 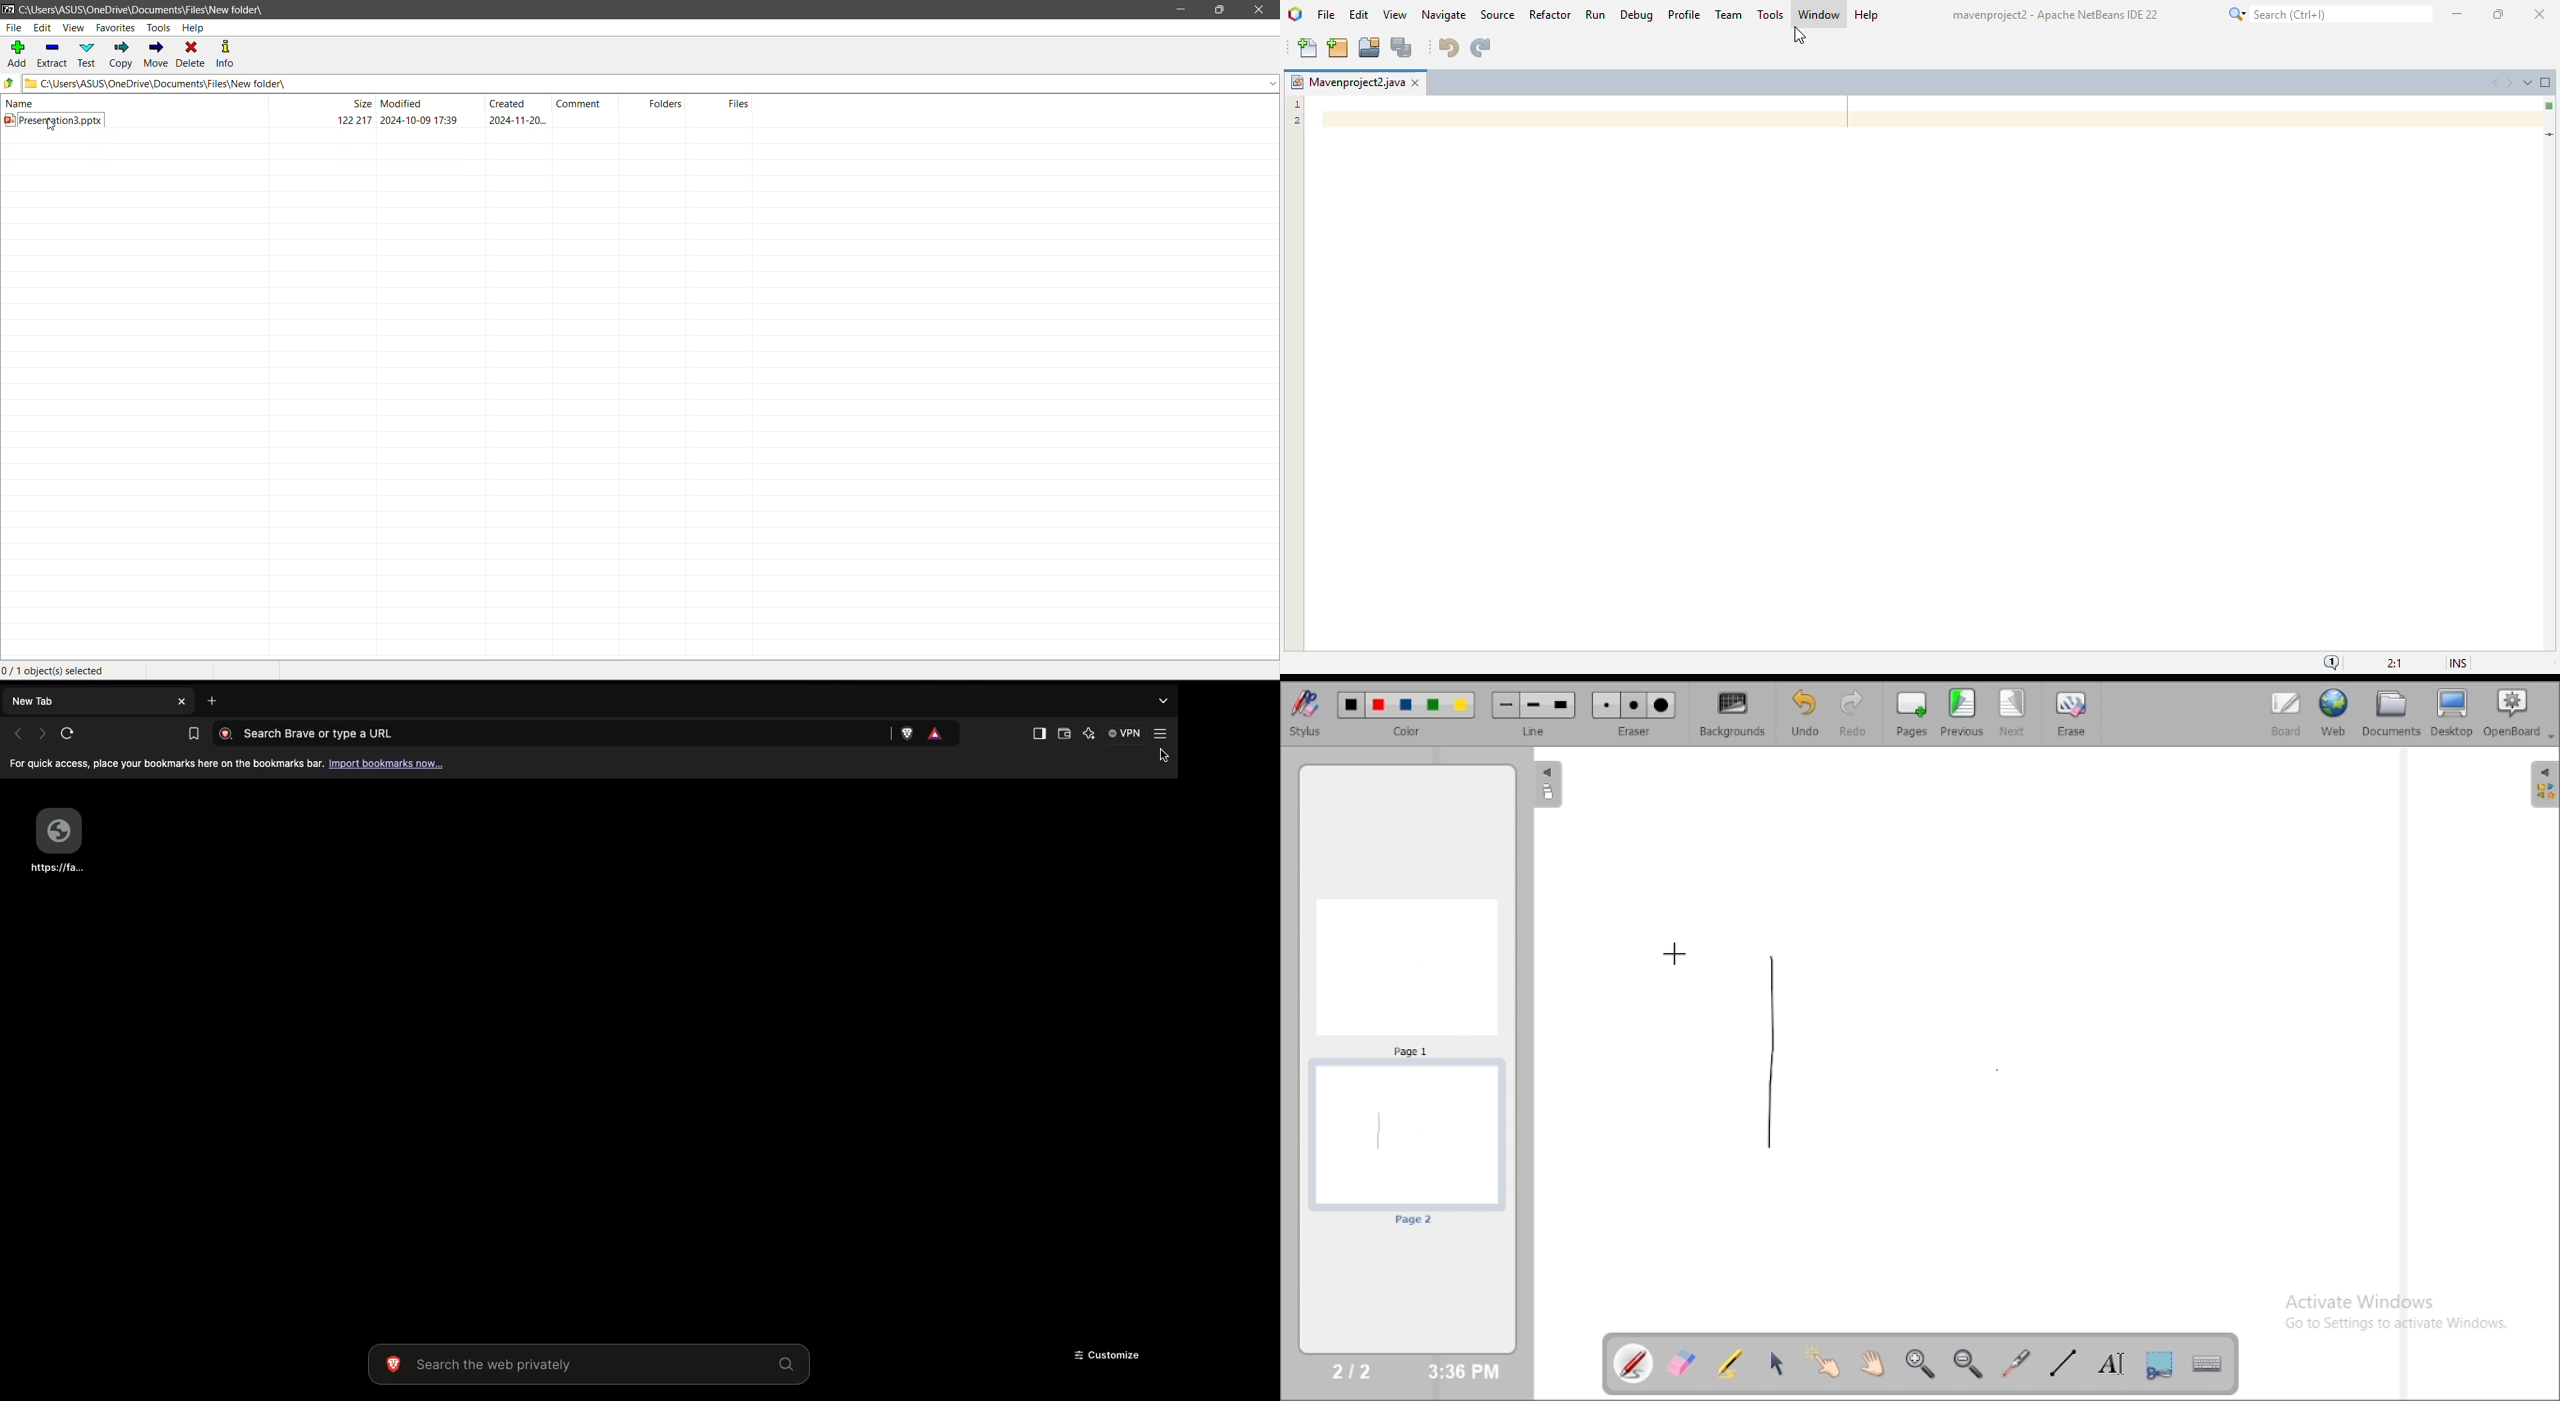 I want to click on Wallet, so click(x=1063, y=735).